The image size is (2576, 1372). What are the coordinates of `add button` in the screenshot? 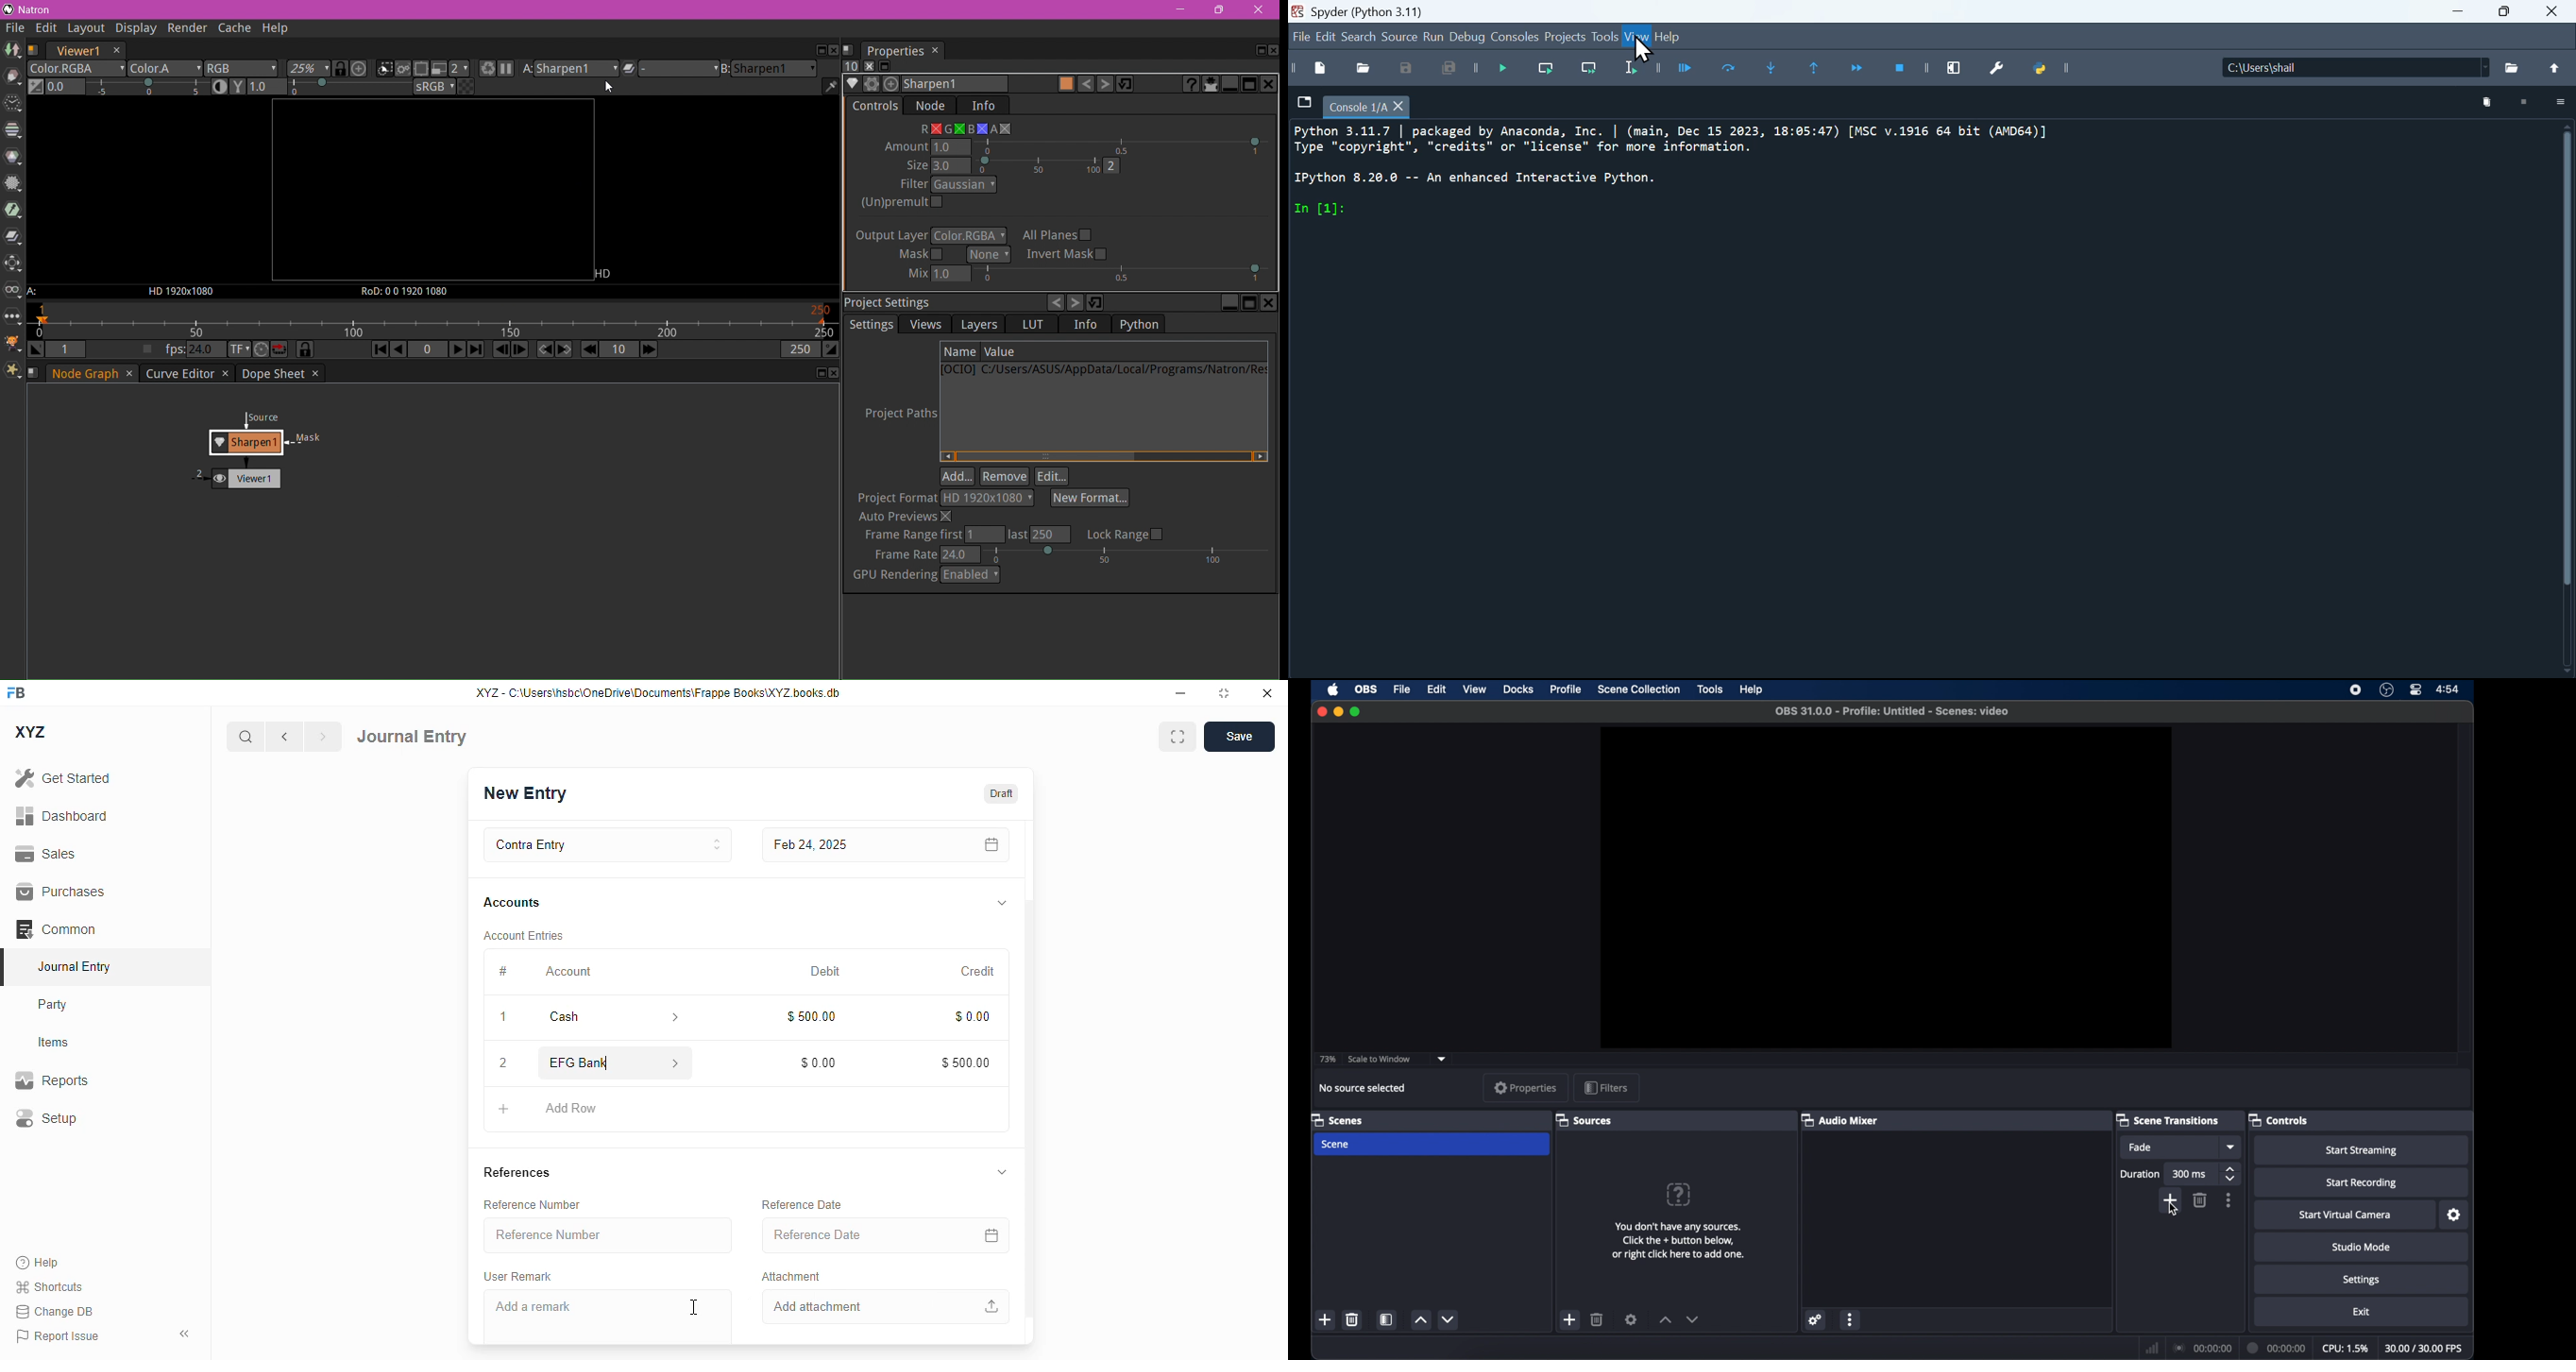 It's located at (503, 1110).